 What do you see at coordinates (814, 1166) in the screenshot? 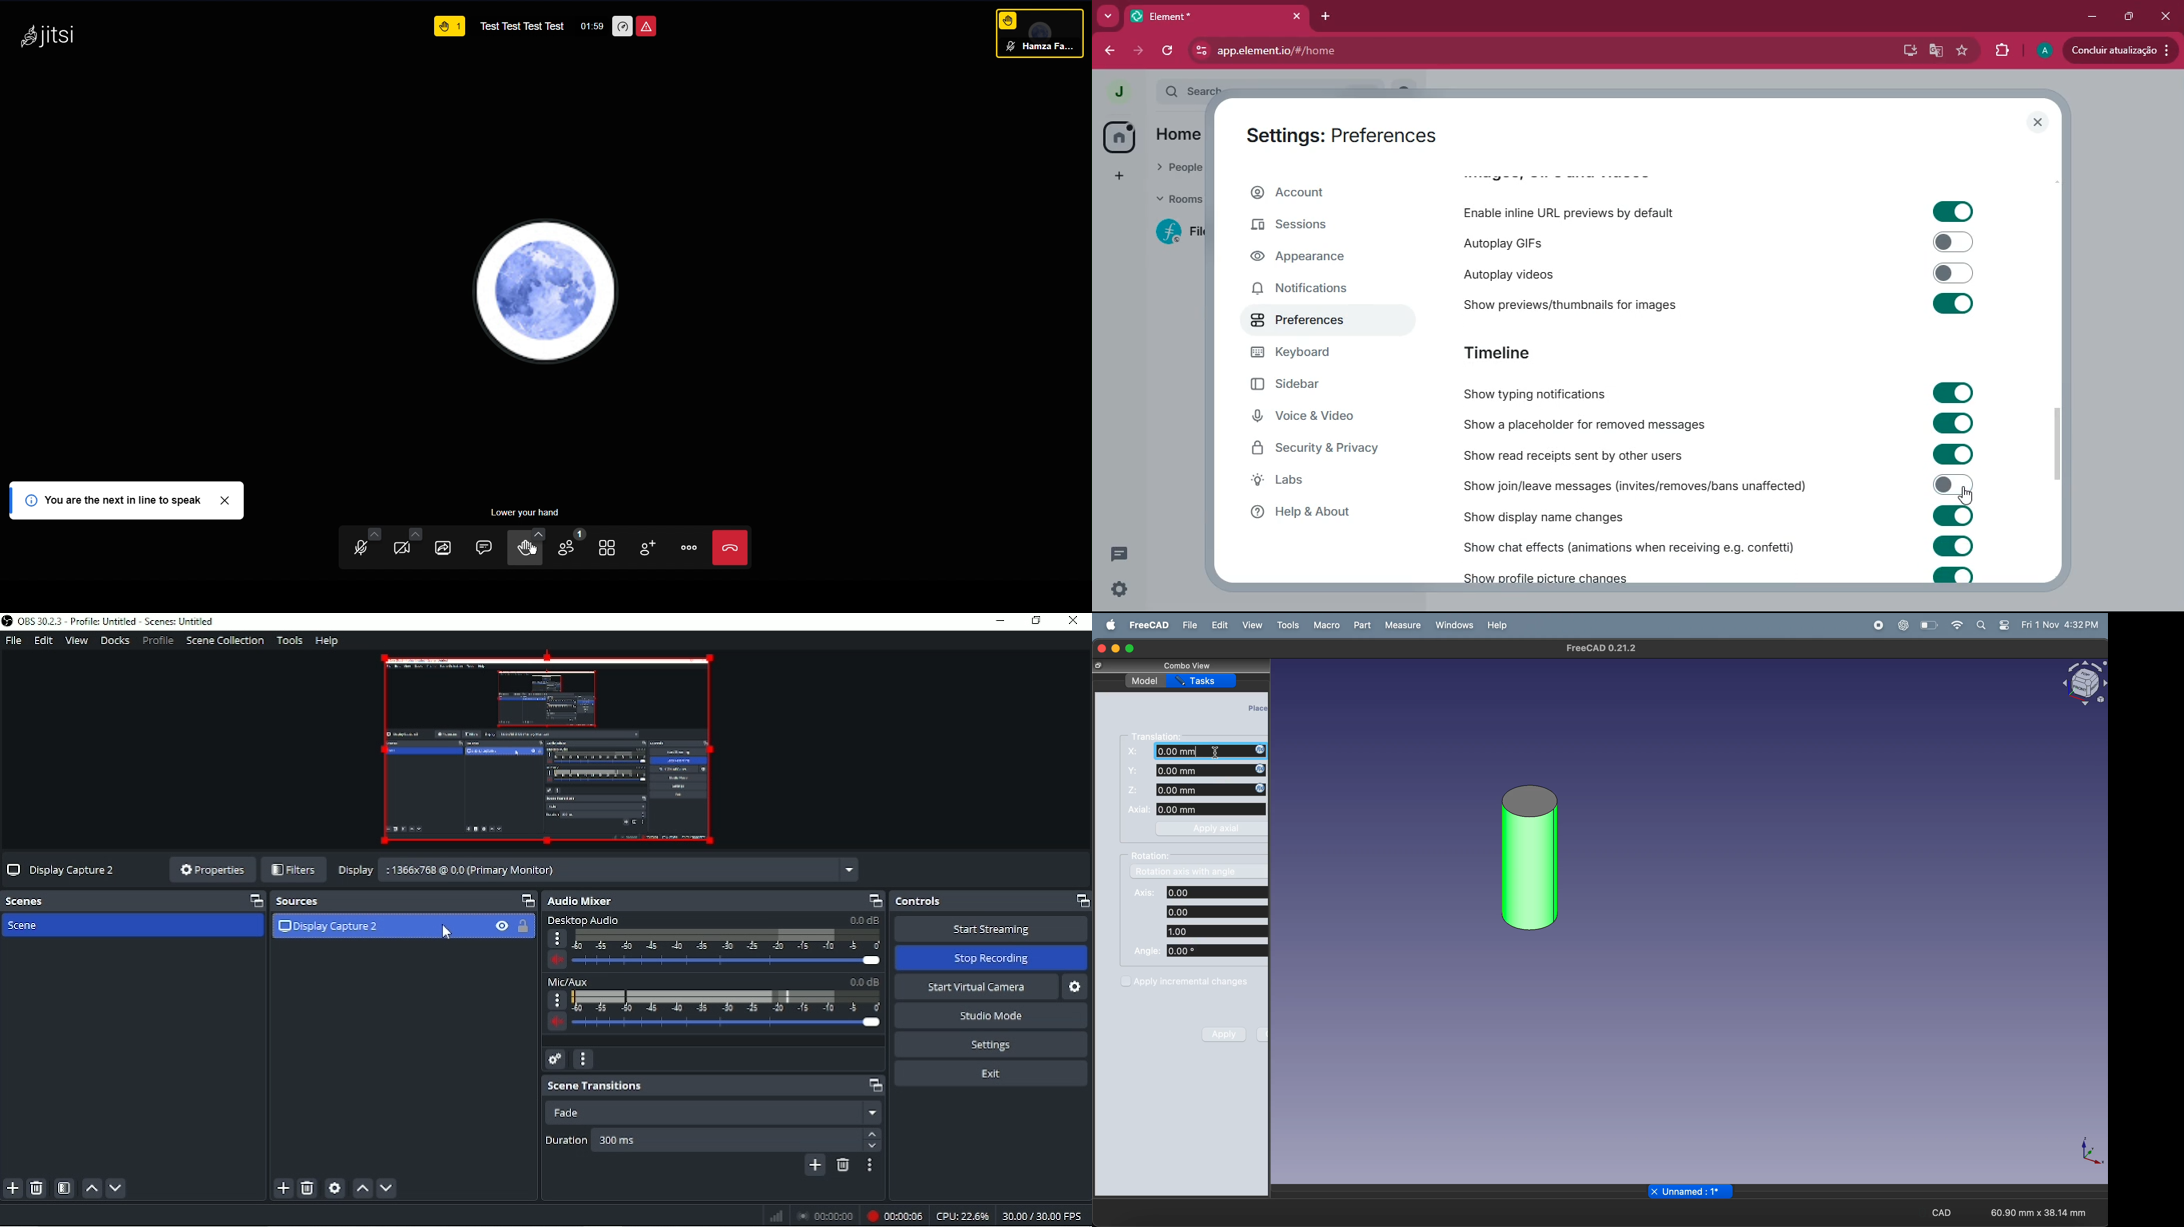
I see `Add configurable transition` at bounding box center [814, 1166].